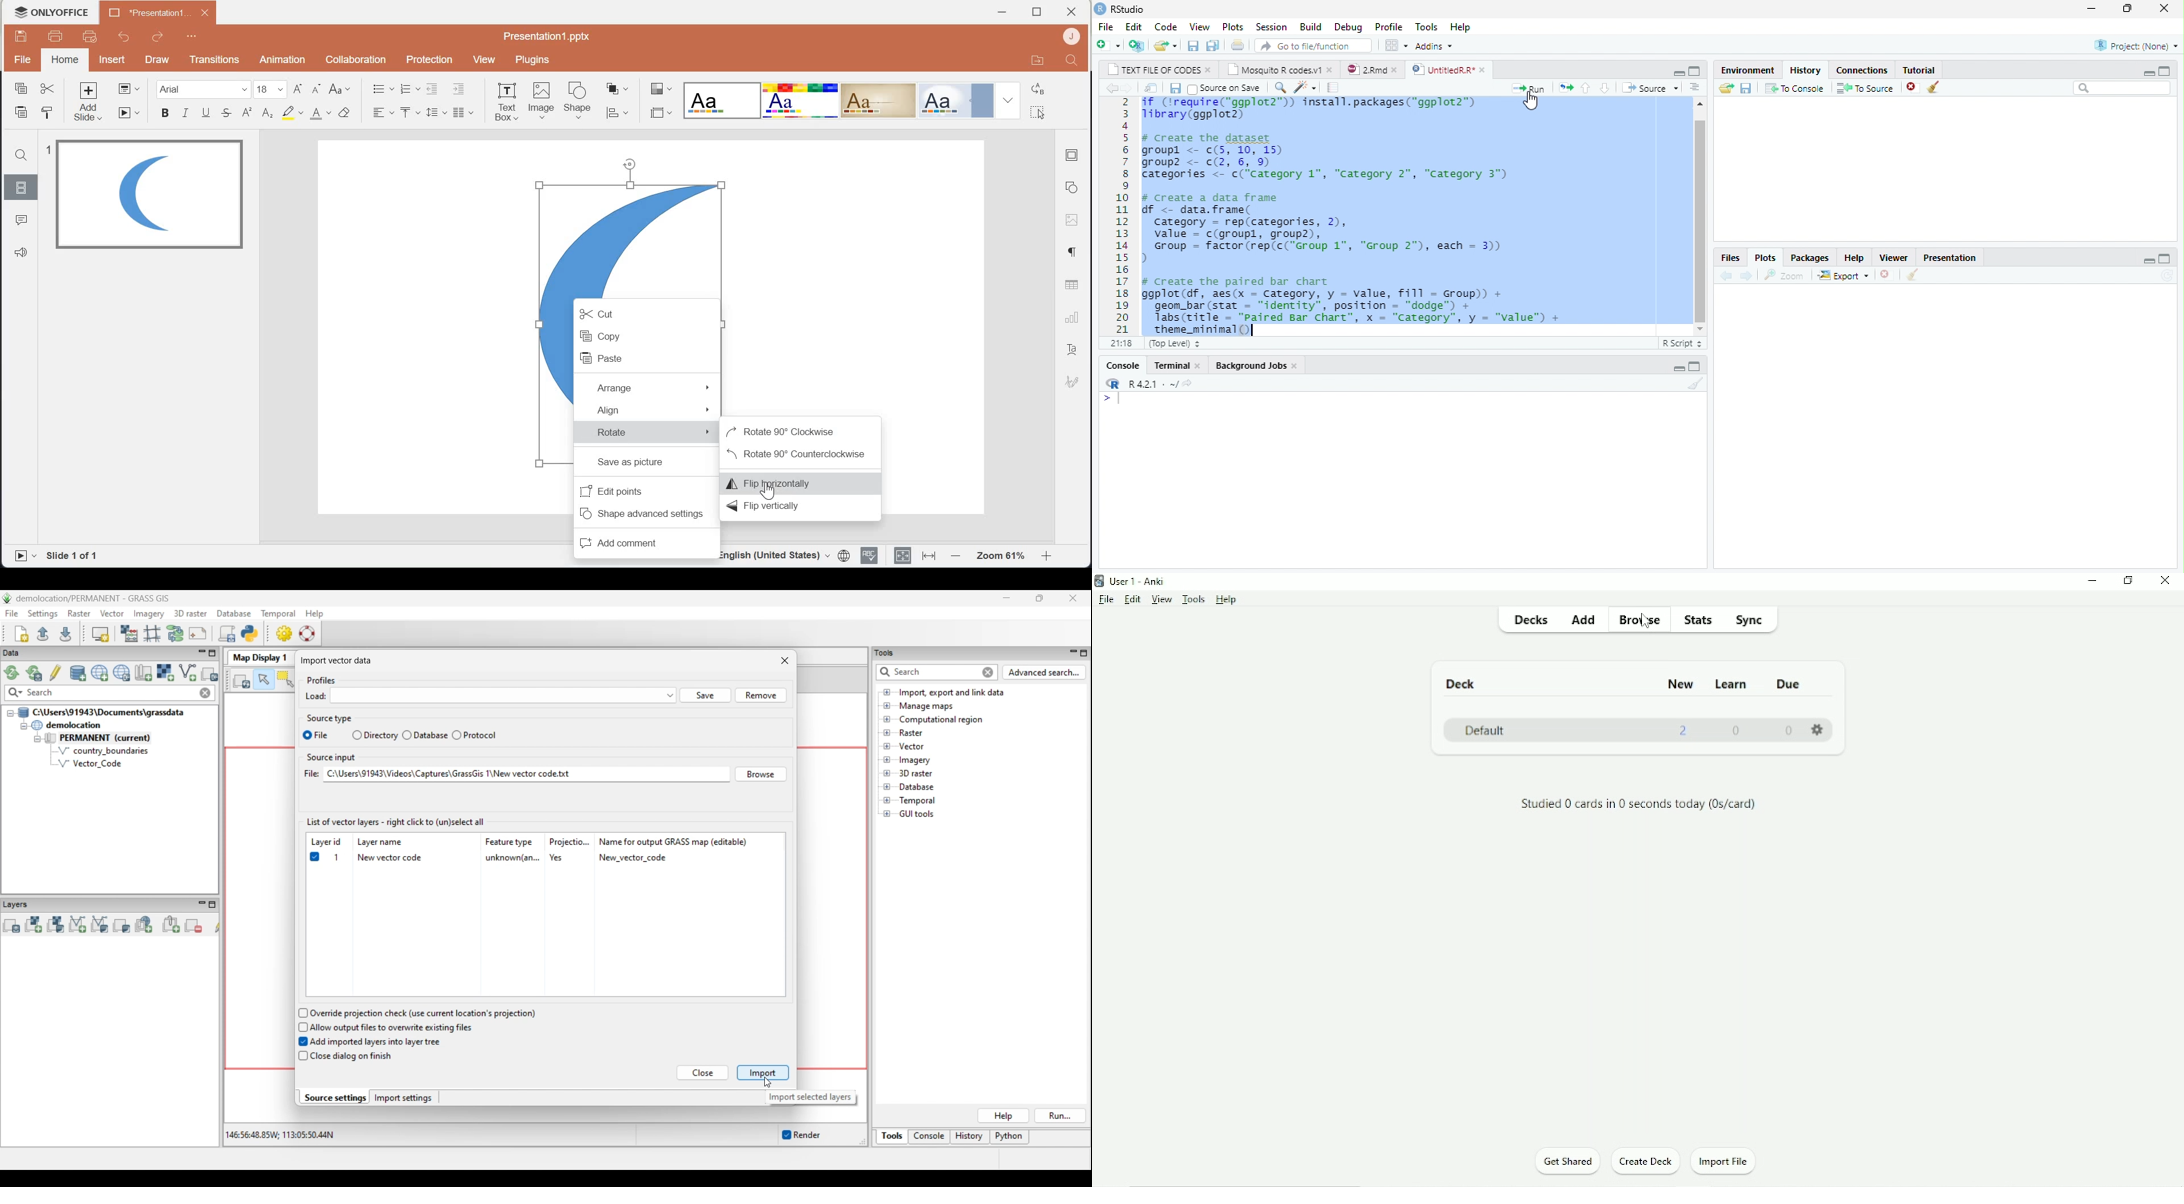 The height and width of the screenshot is (1204, 2184). Describe the element at coordinates (1109, 88) in the screenshot. I see `go back` at that location.